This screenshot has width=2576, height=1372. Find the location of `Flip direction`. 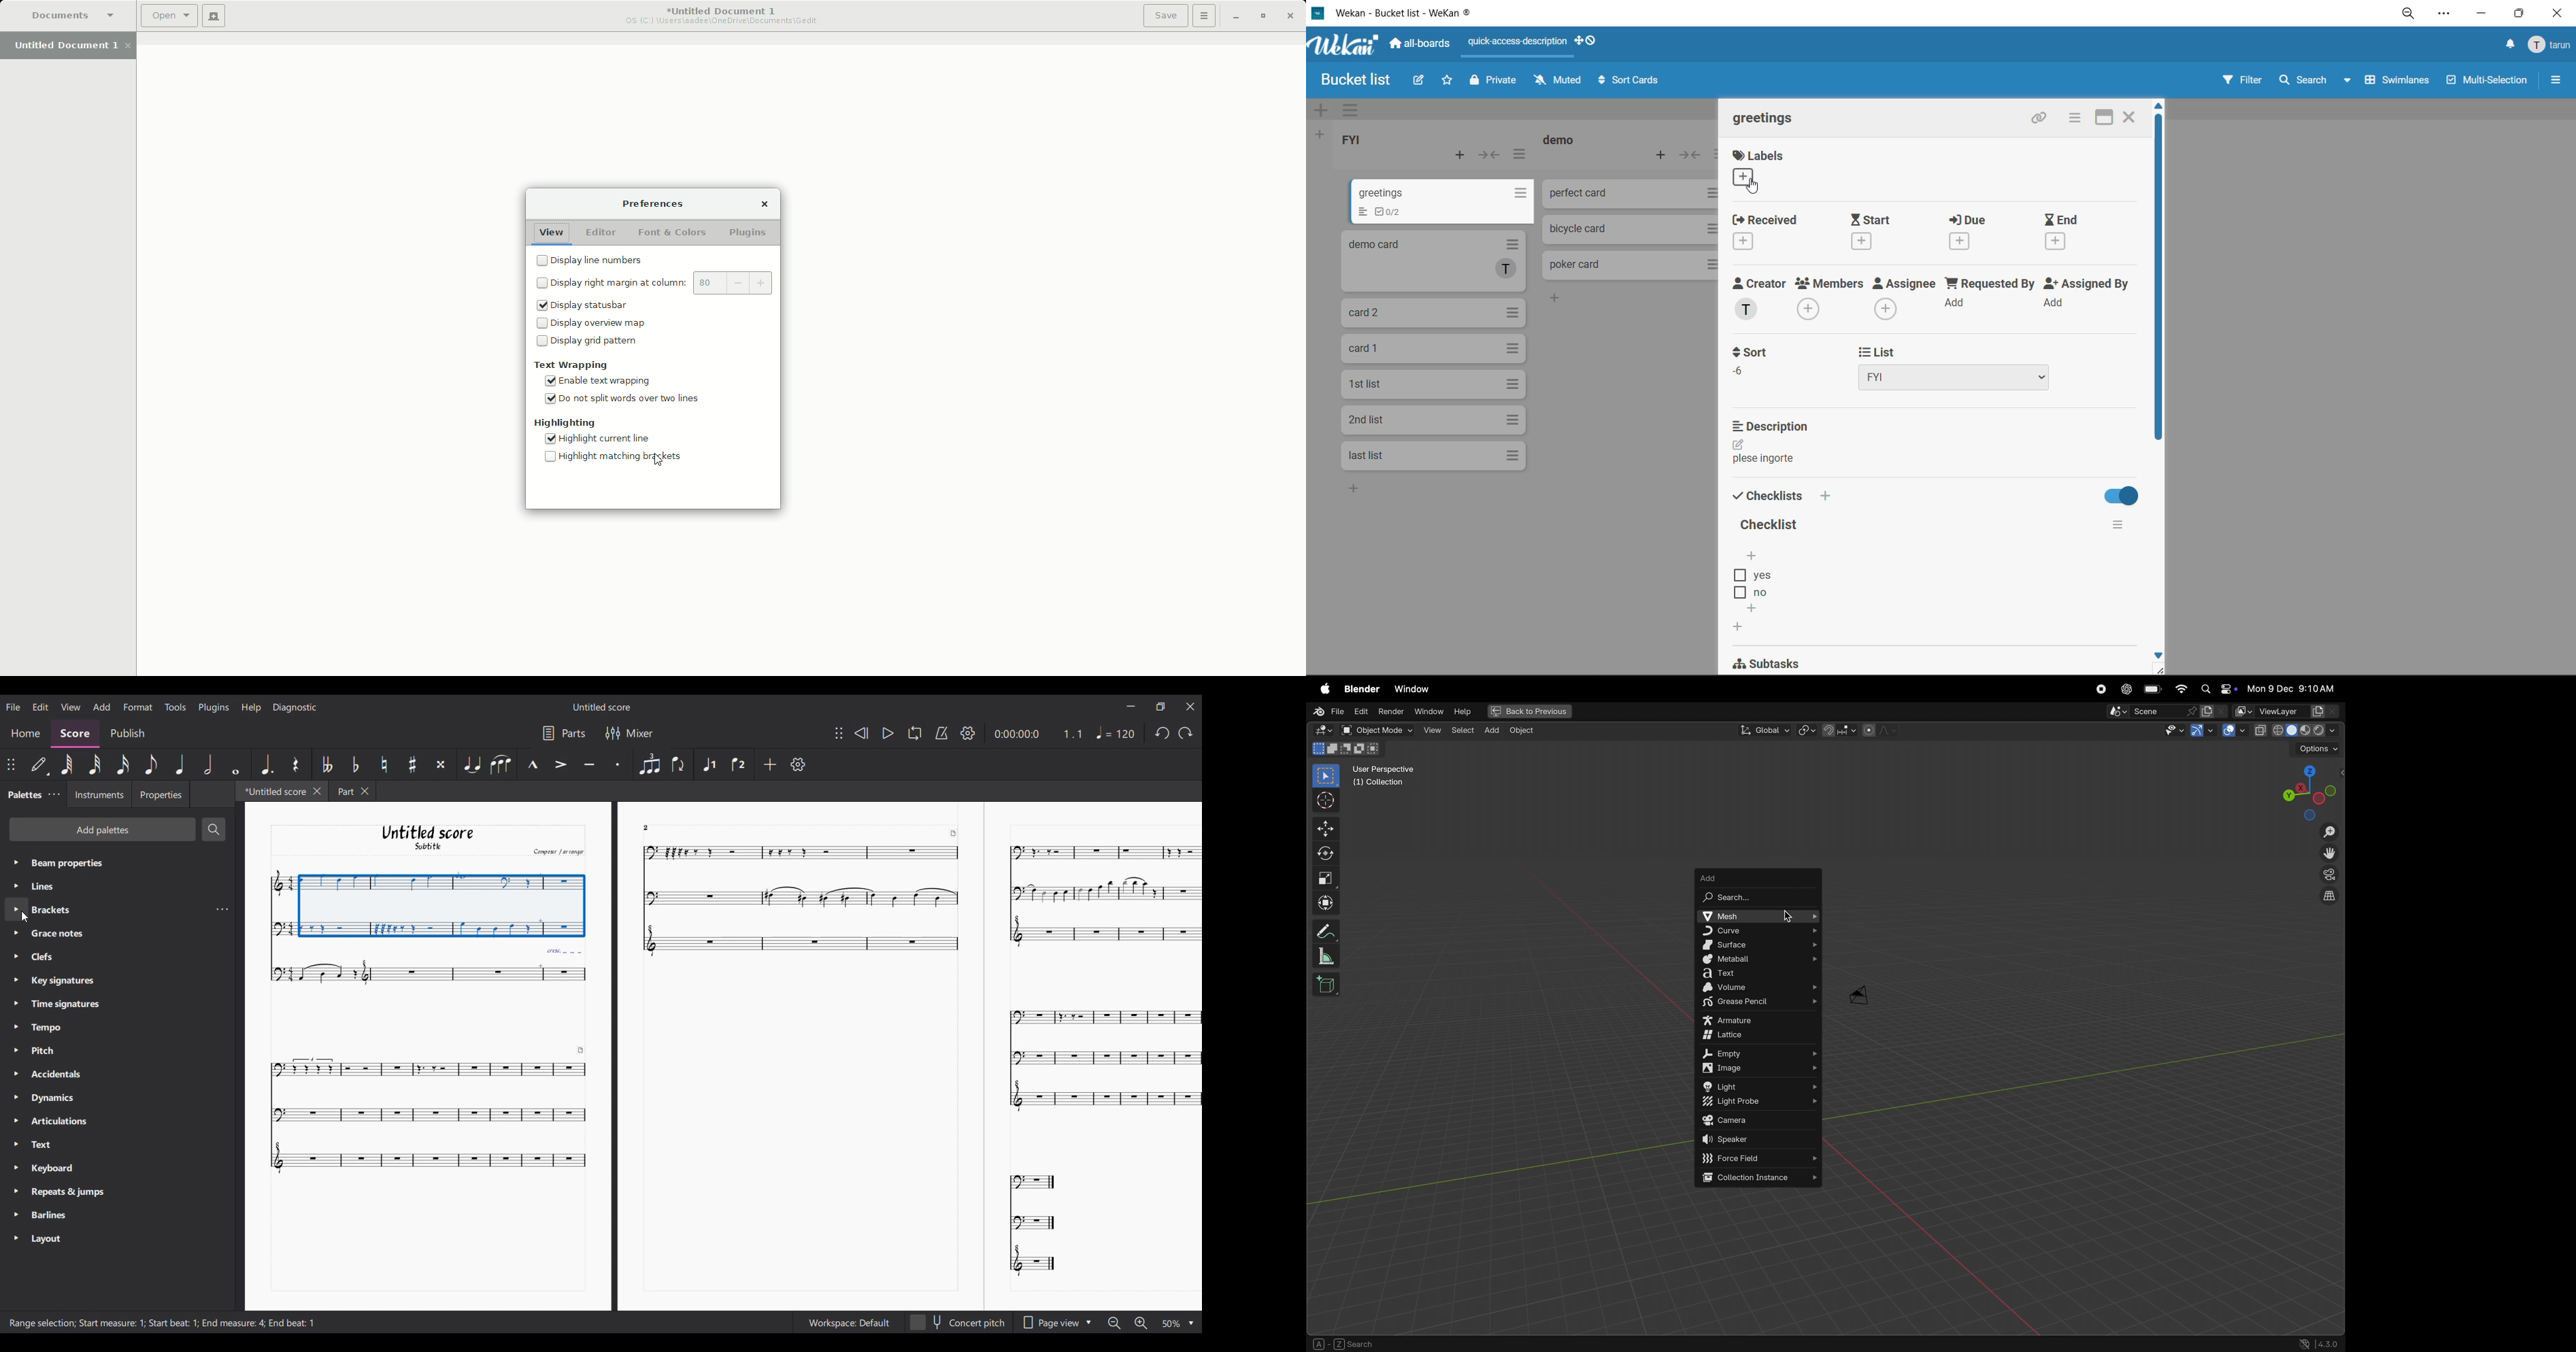

Flip direction is located at coordinates (677, 765).